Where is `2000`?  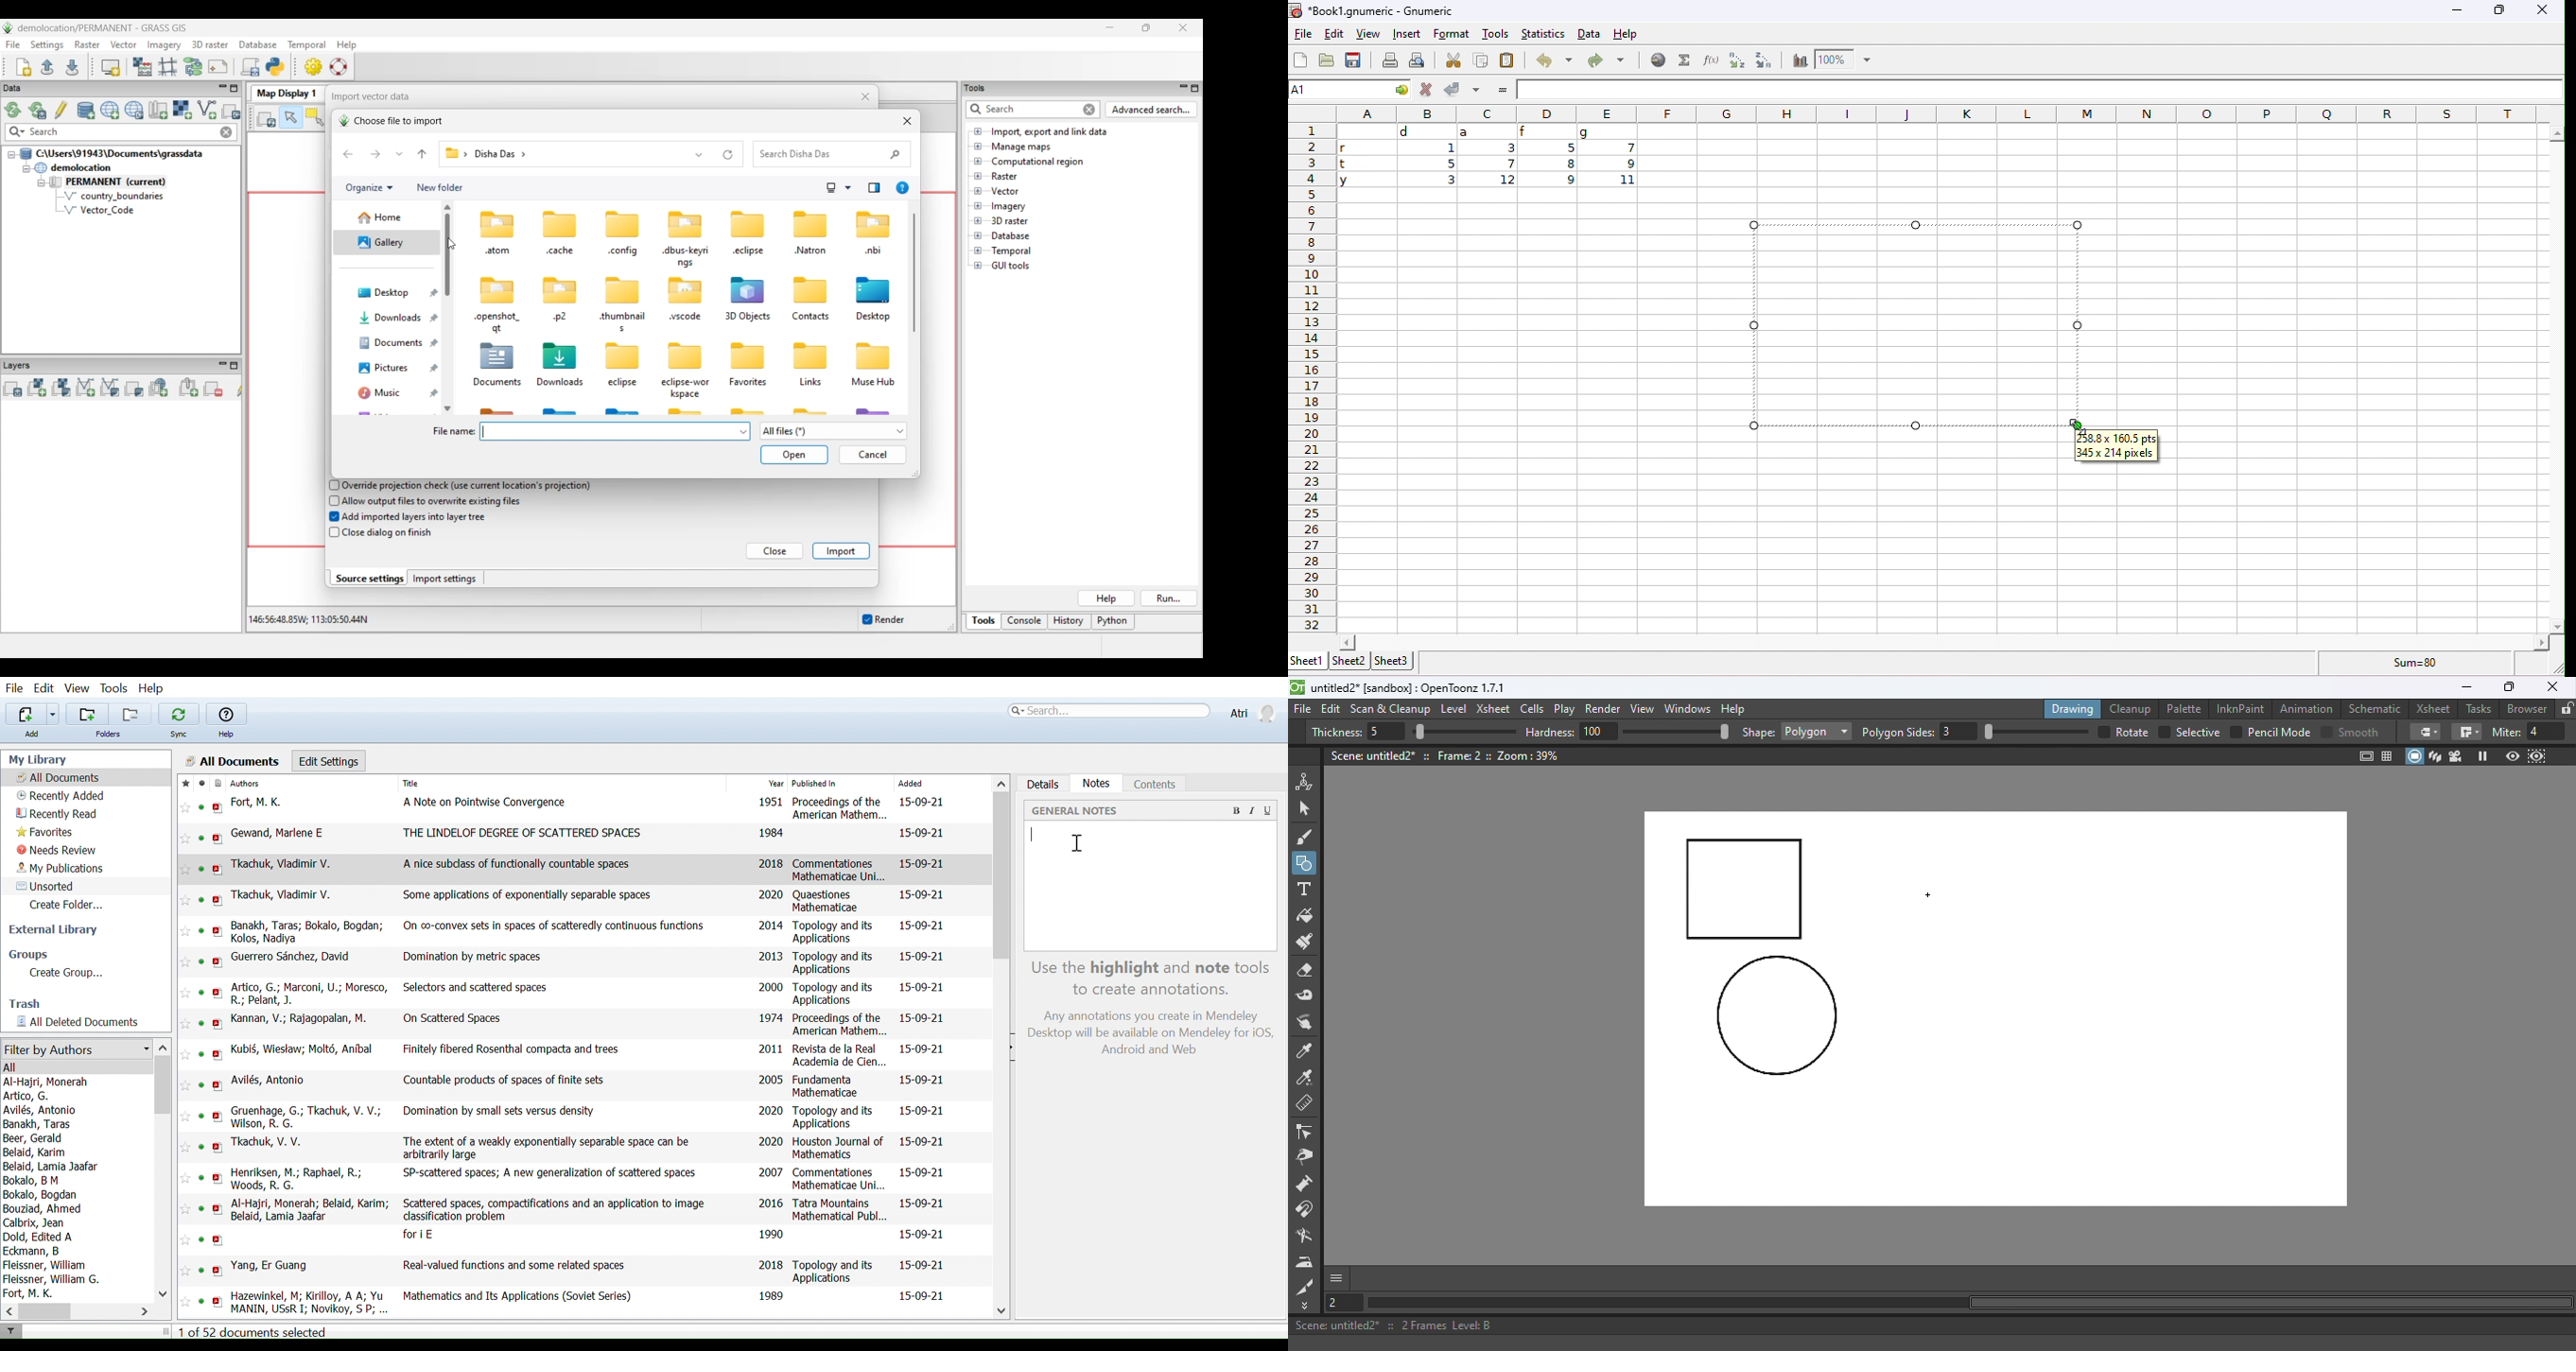
2000 is located at coordinates (771, 987).